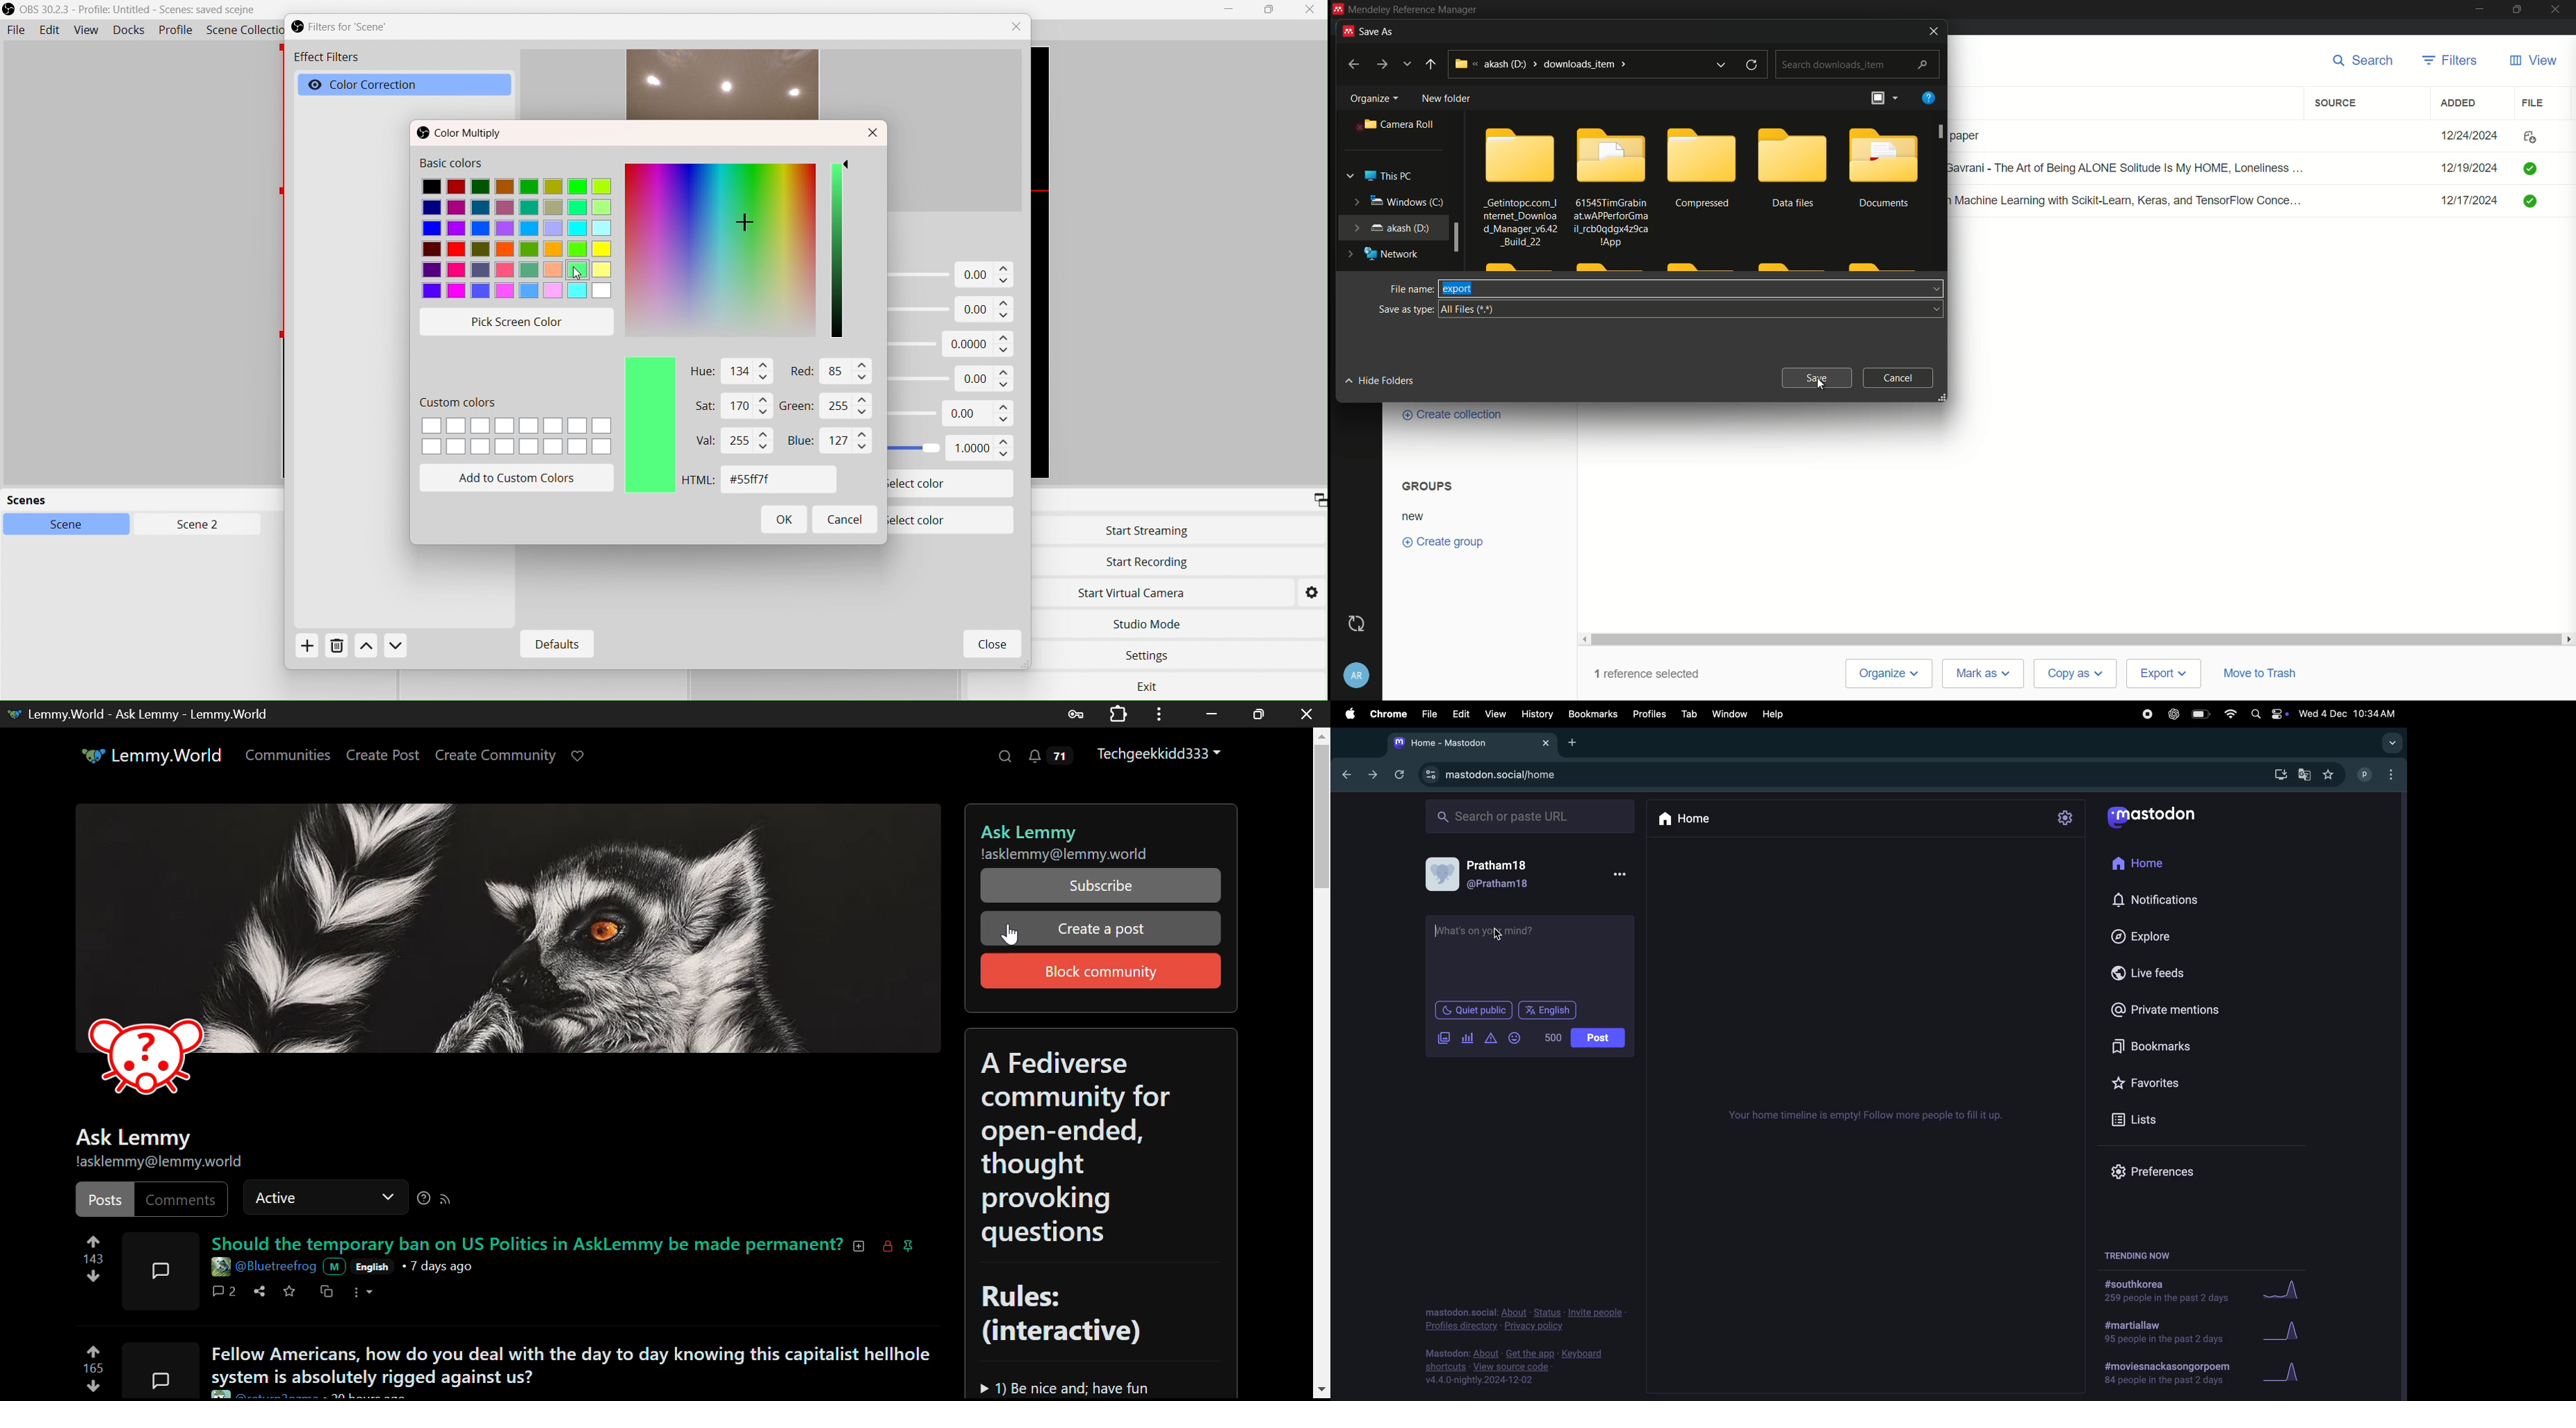  I want to click on export, so click(2163, 675).